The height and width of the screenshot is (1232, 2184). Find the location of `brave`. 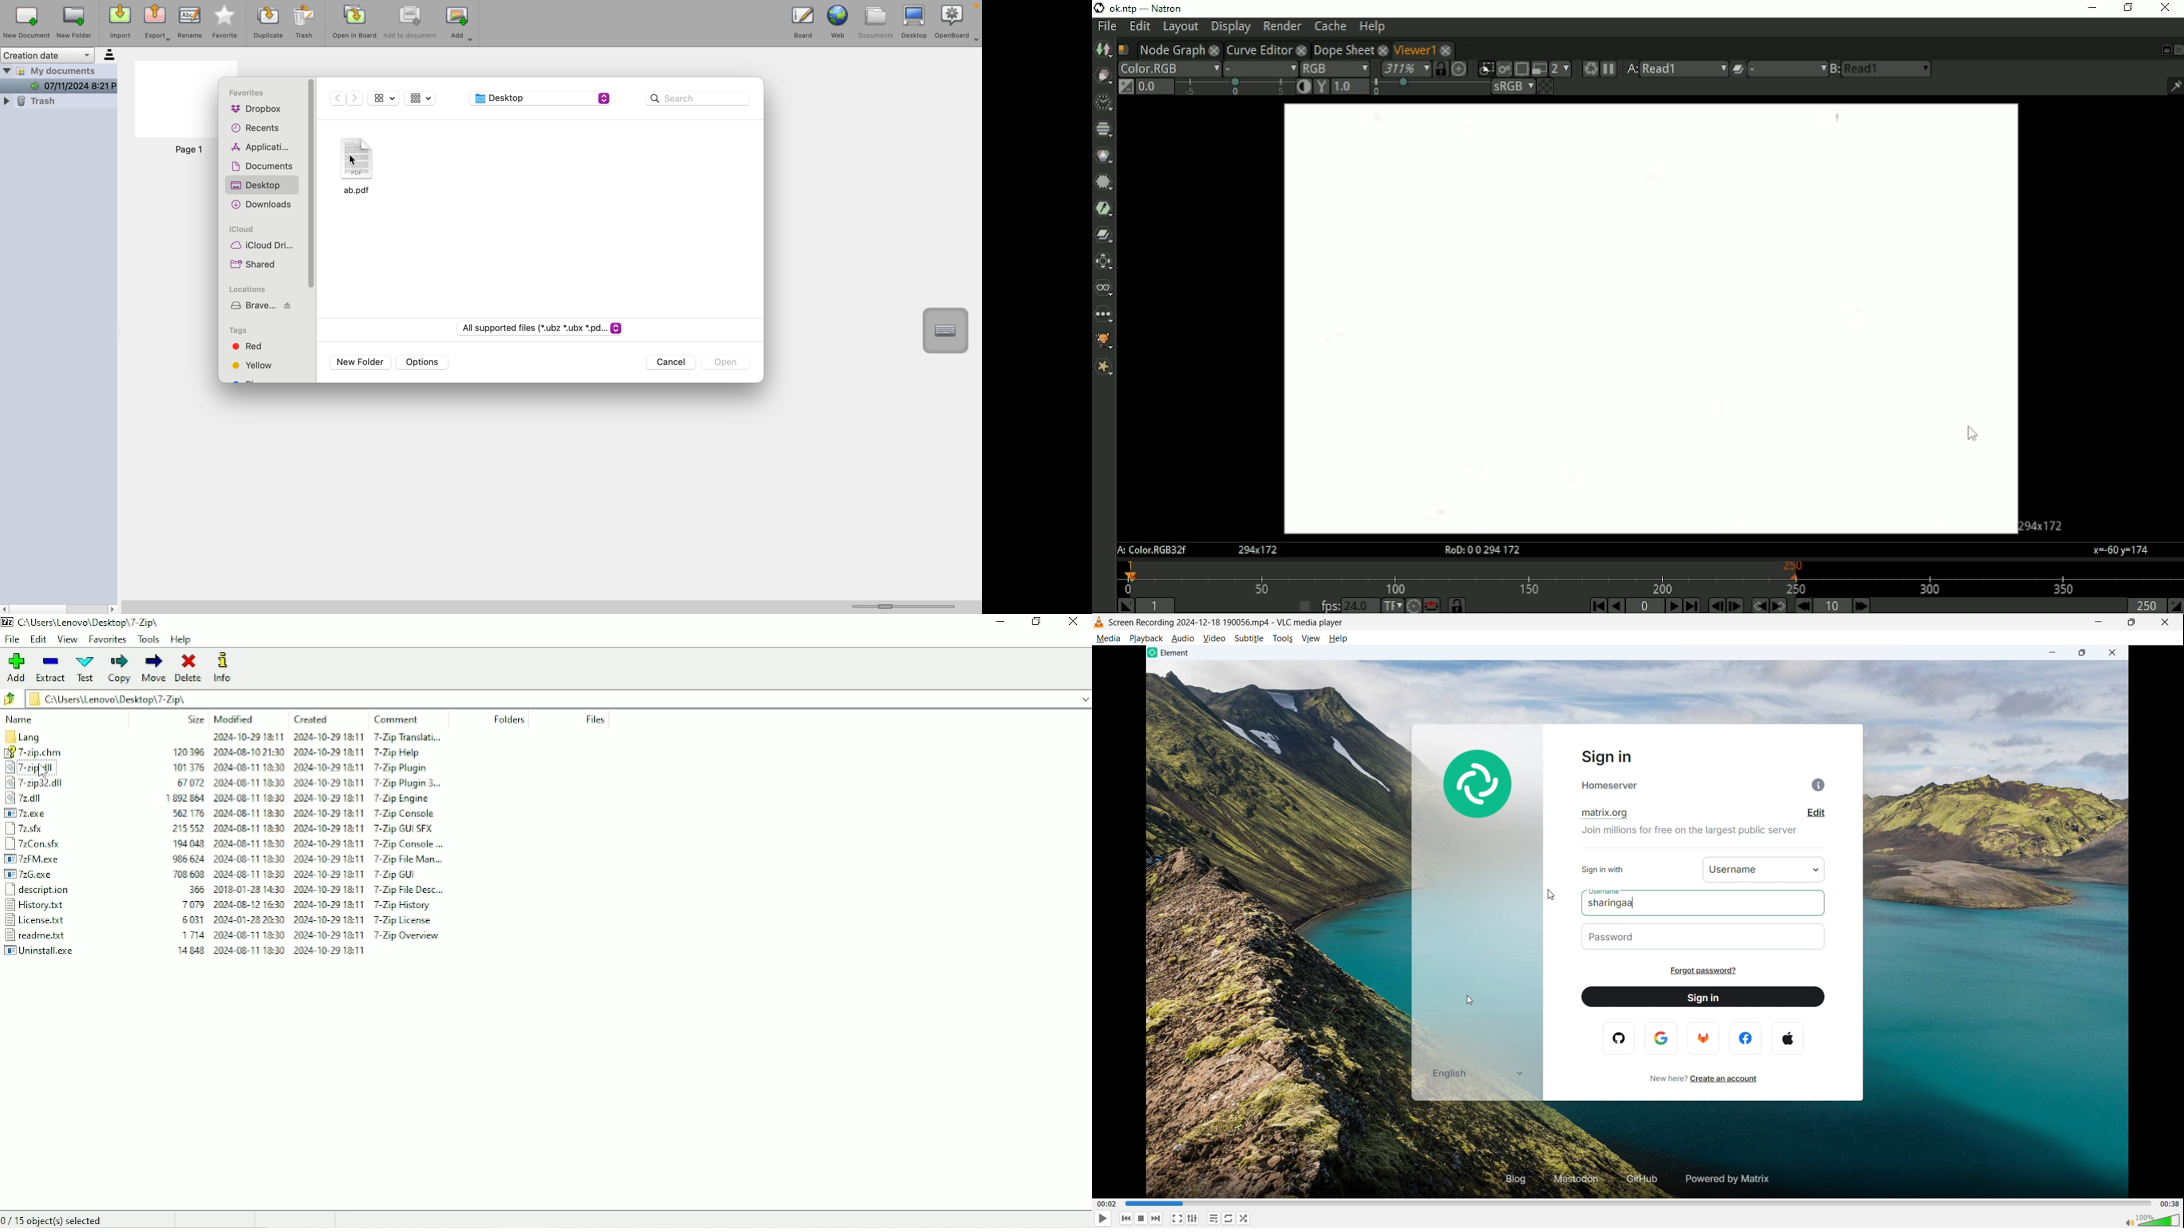

brave is located at coordinates (262, 306).